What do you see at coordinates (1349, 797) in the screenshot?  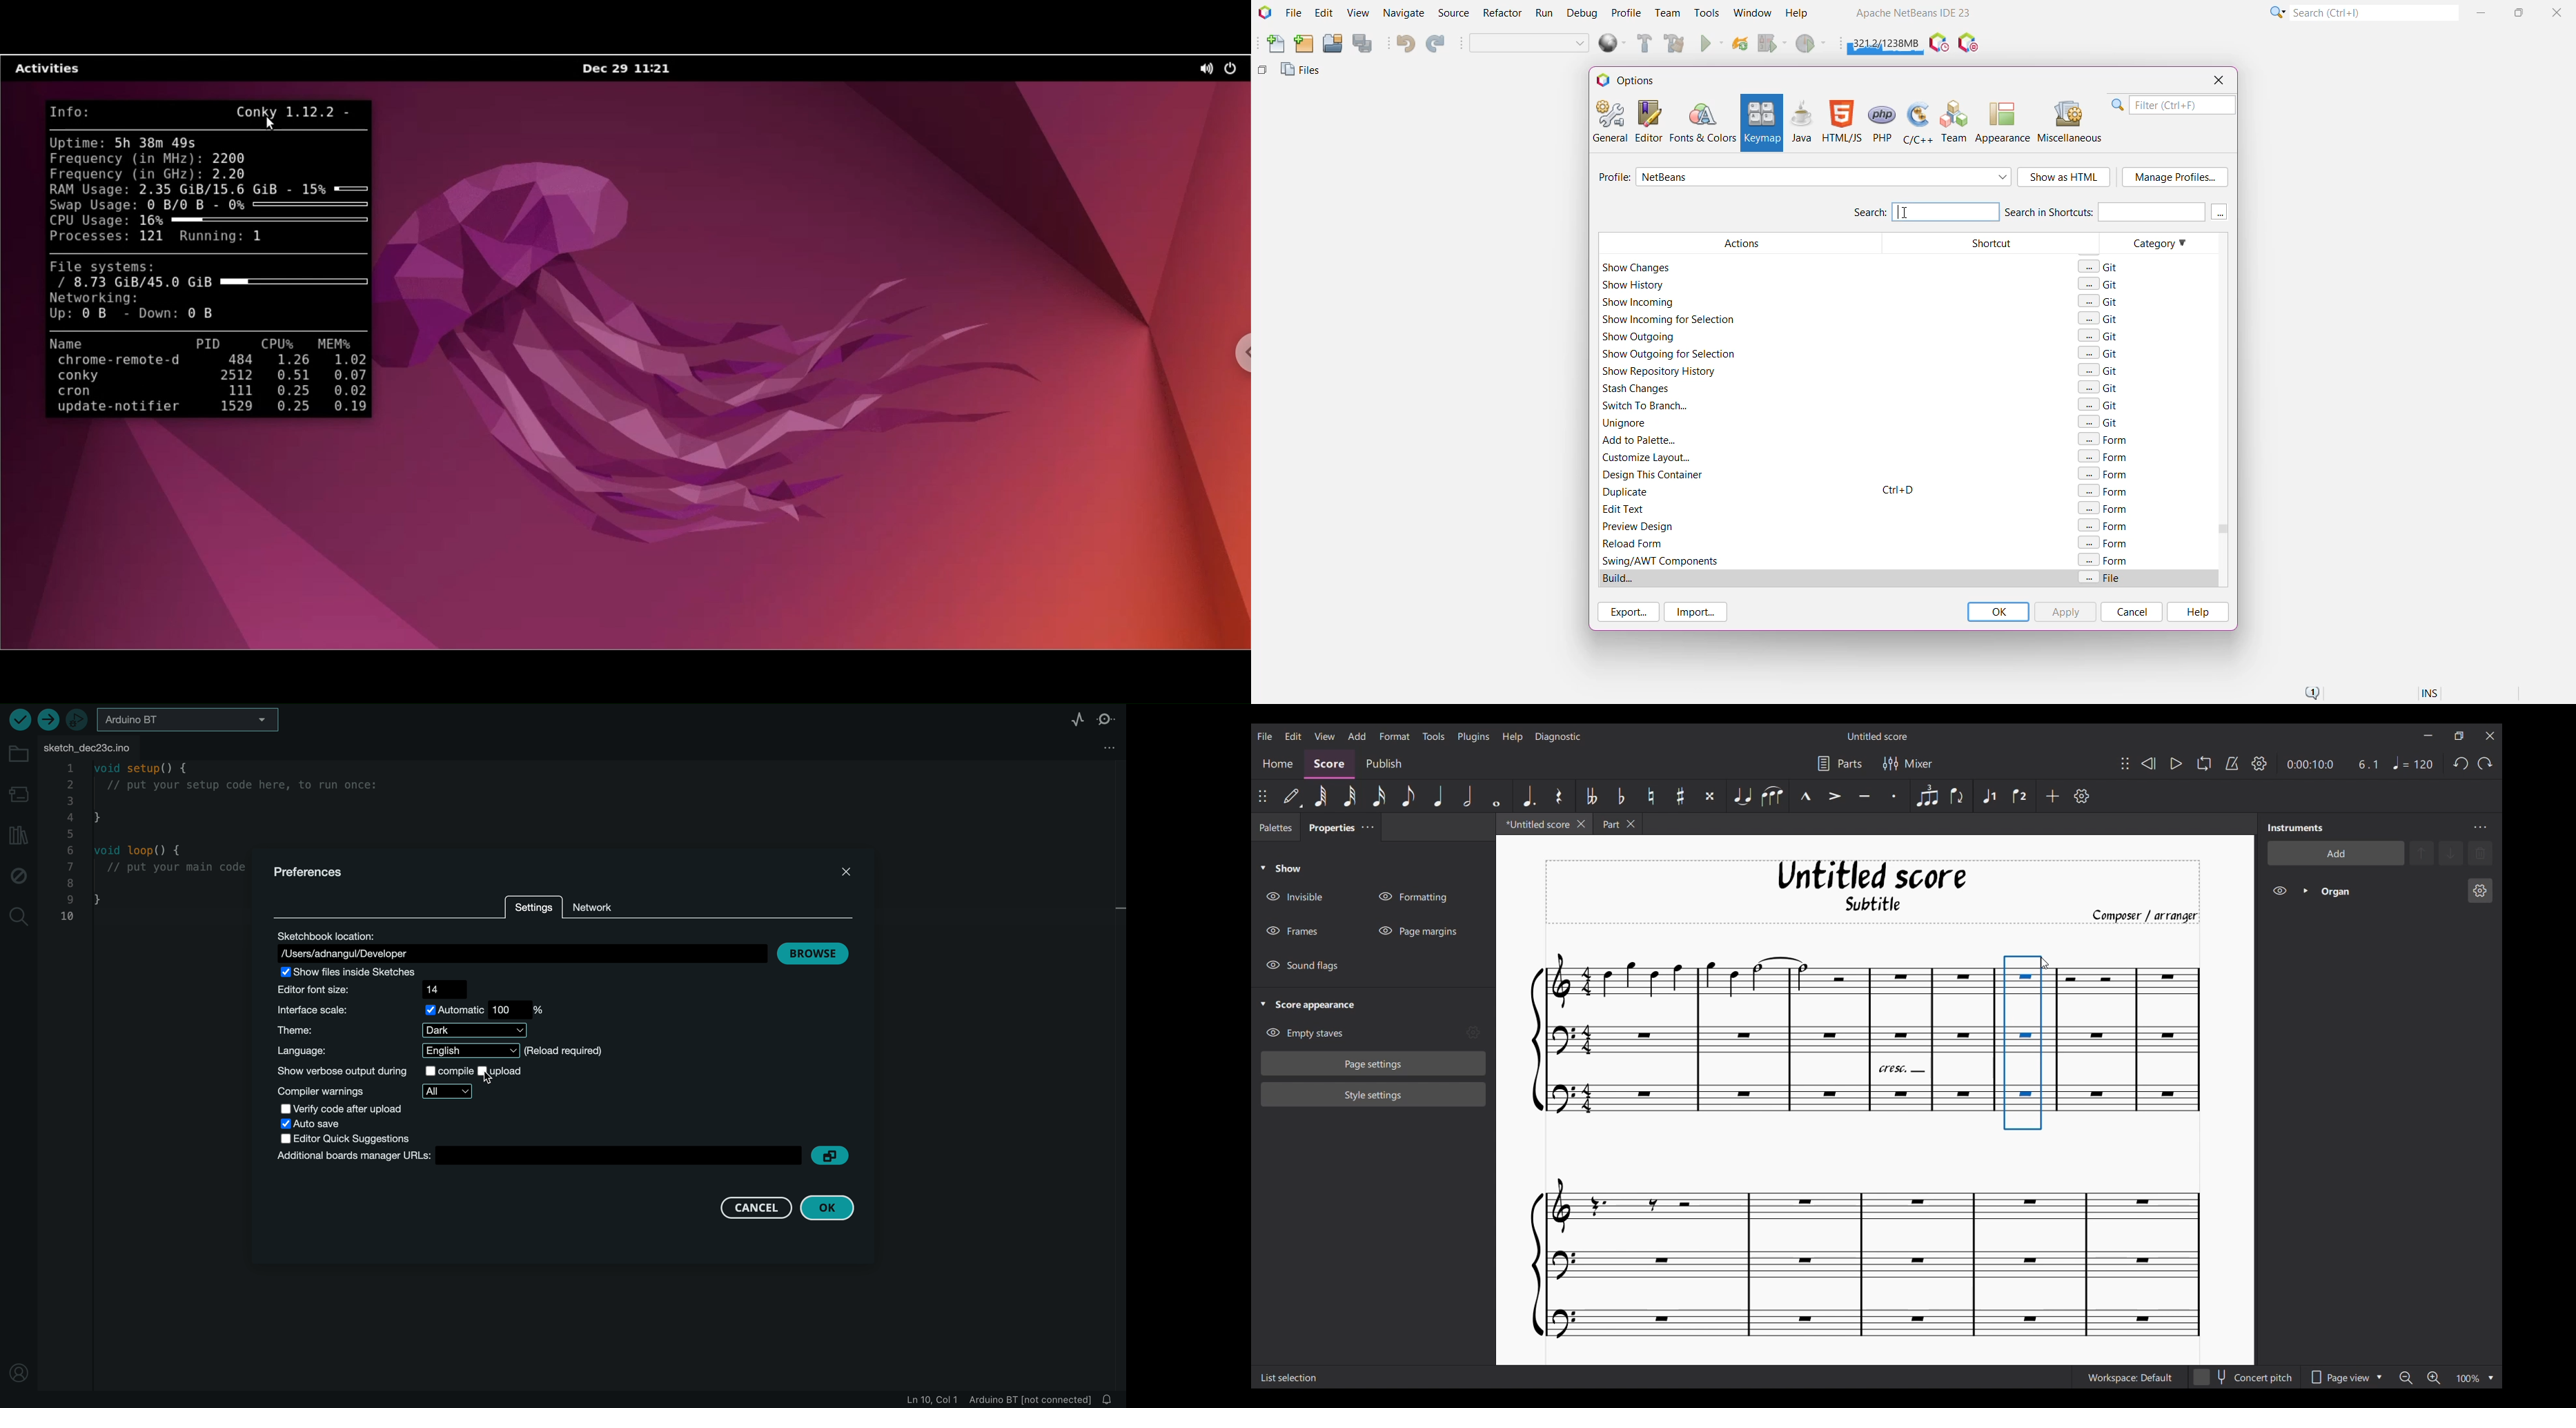 I see `32nd note` at bounding box center [1349, 797].